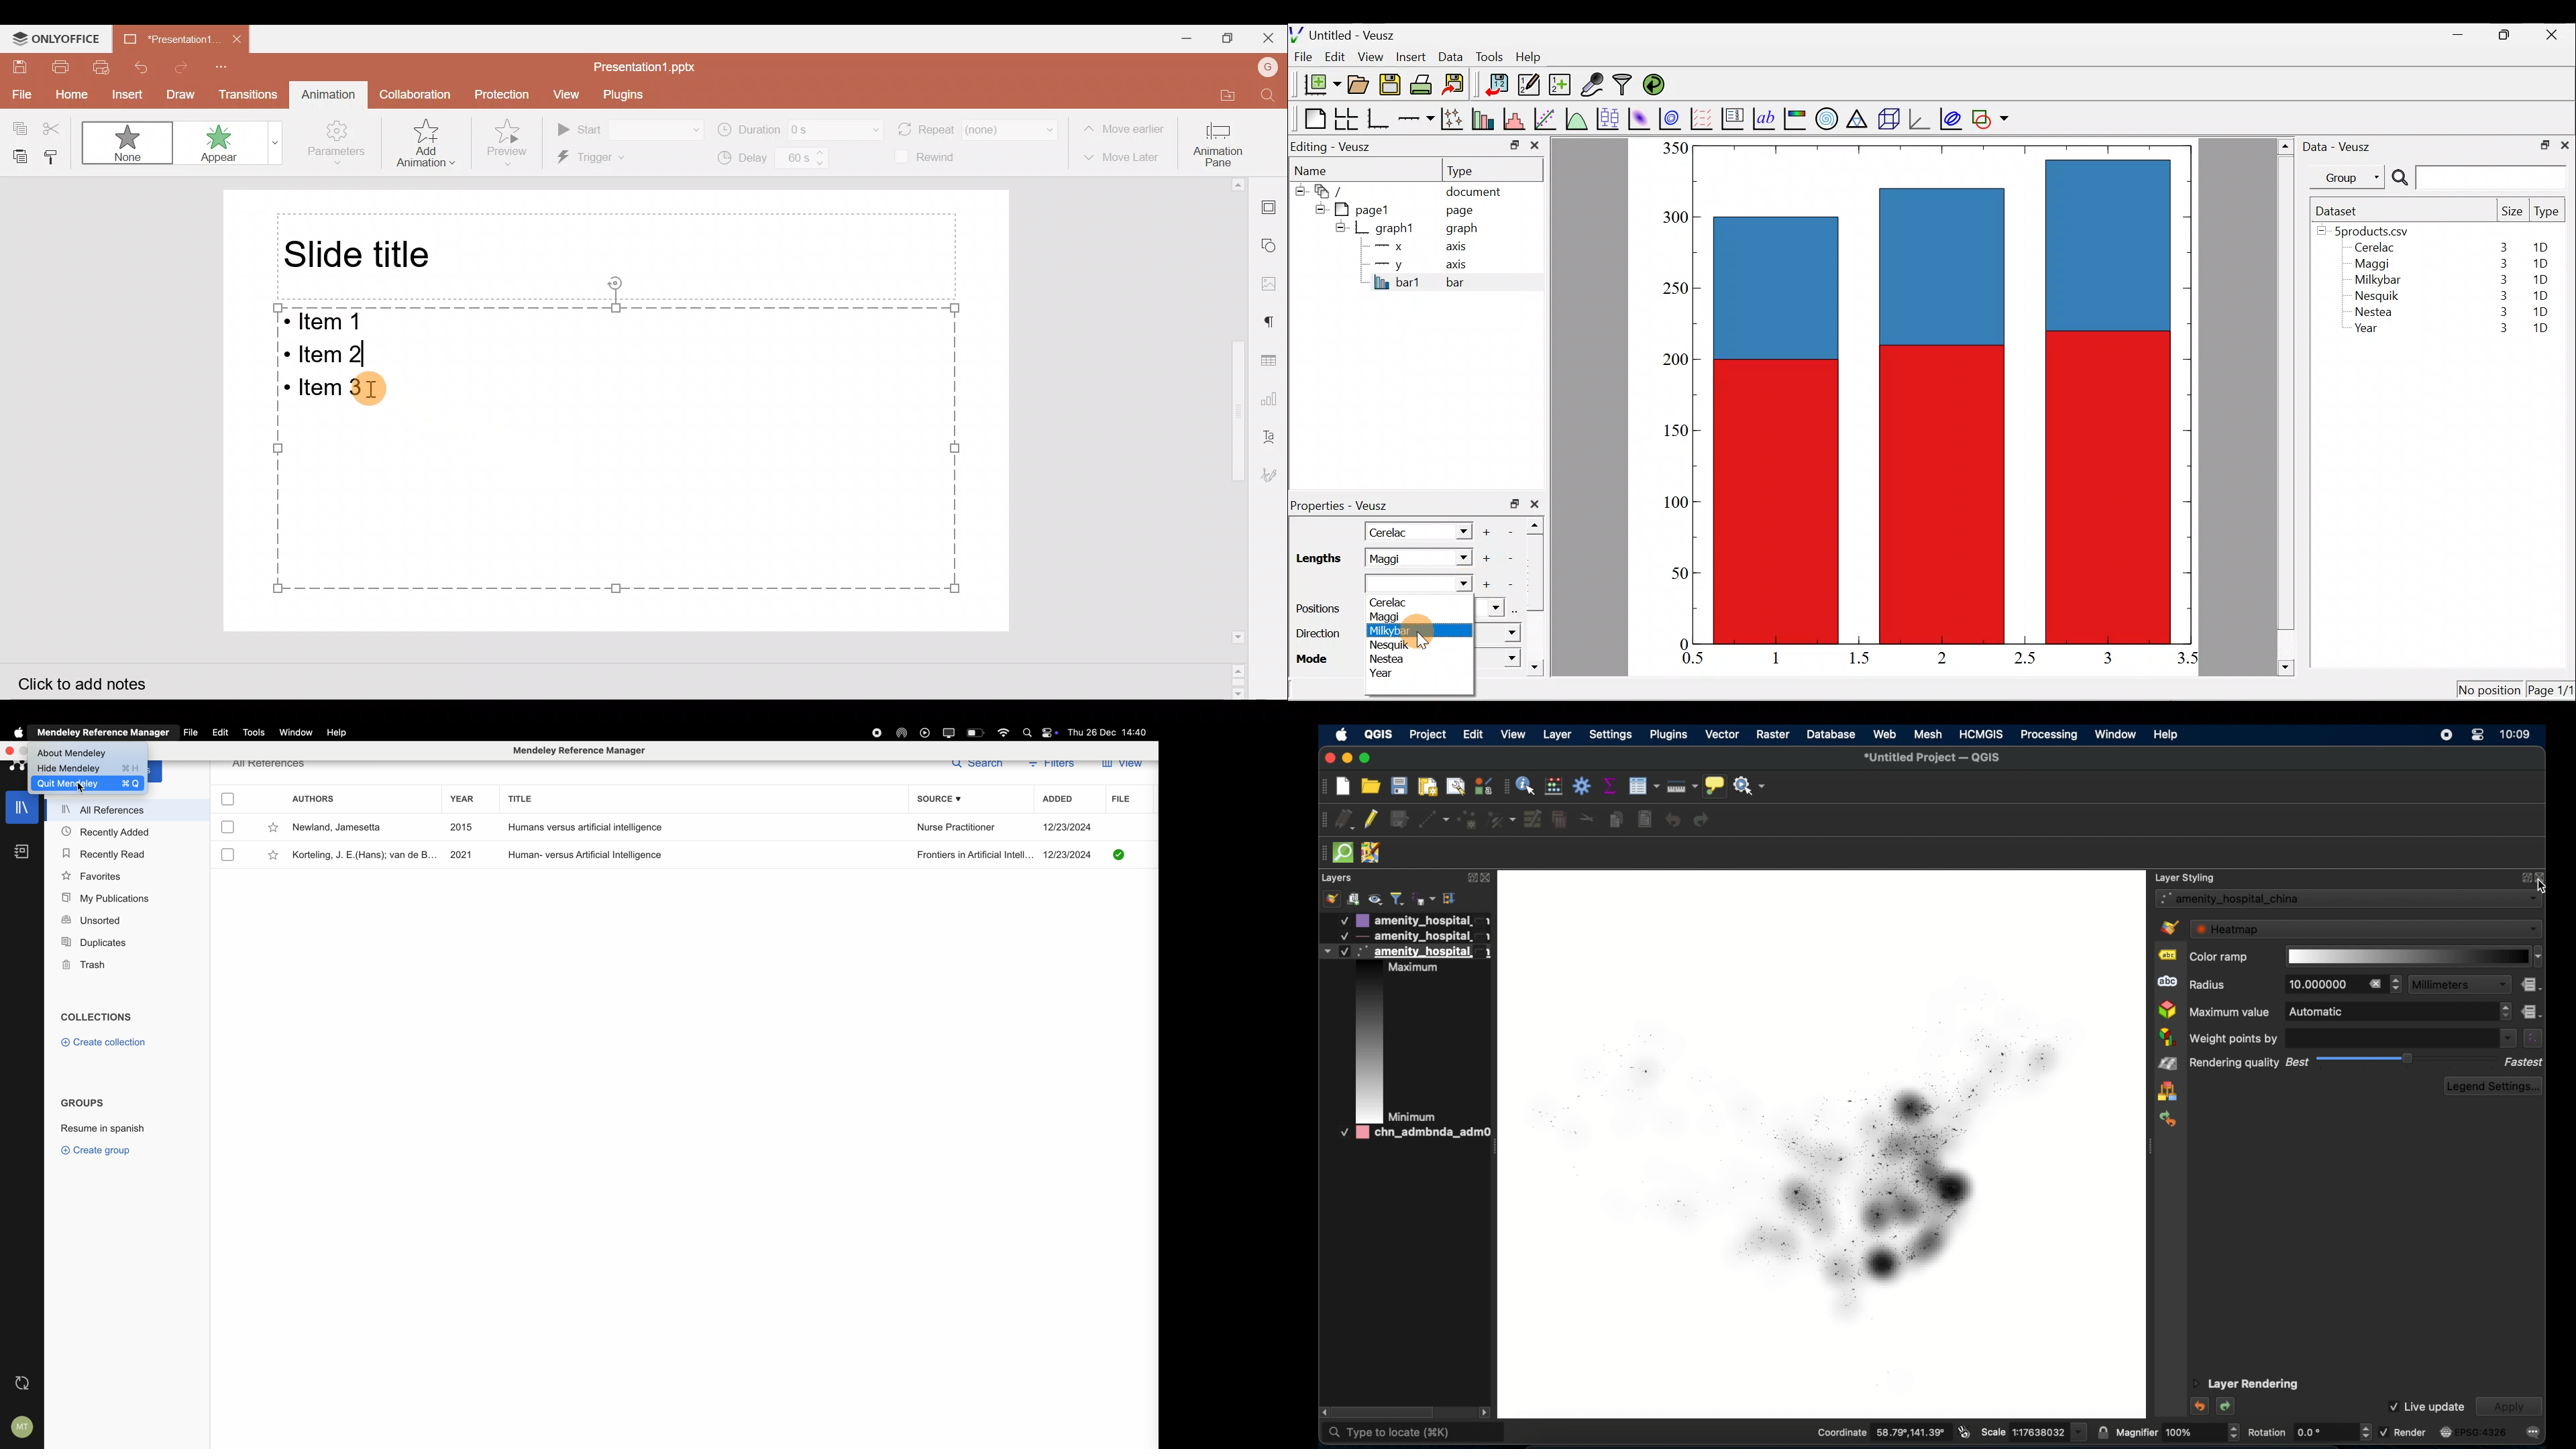 This screenshot has width=2576, height=1456. Describe the element at coordinates (97, 941) in the screenshot. I see `duplicates` at that location.